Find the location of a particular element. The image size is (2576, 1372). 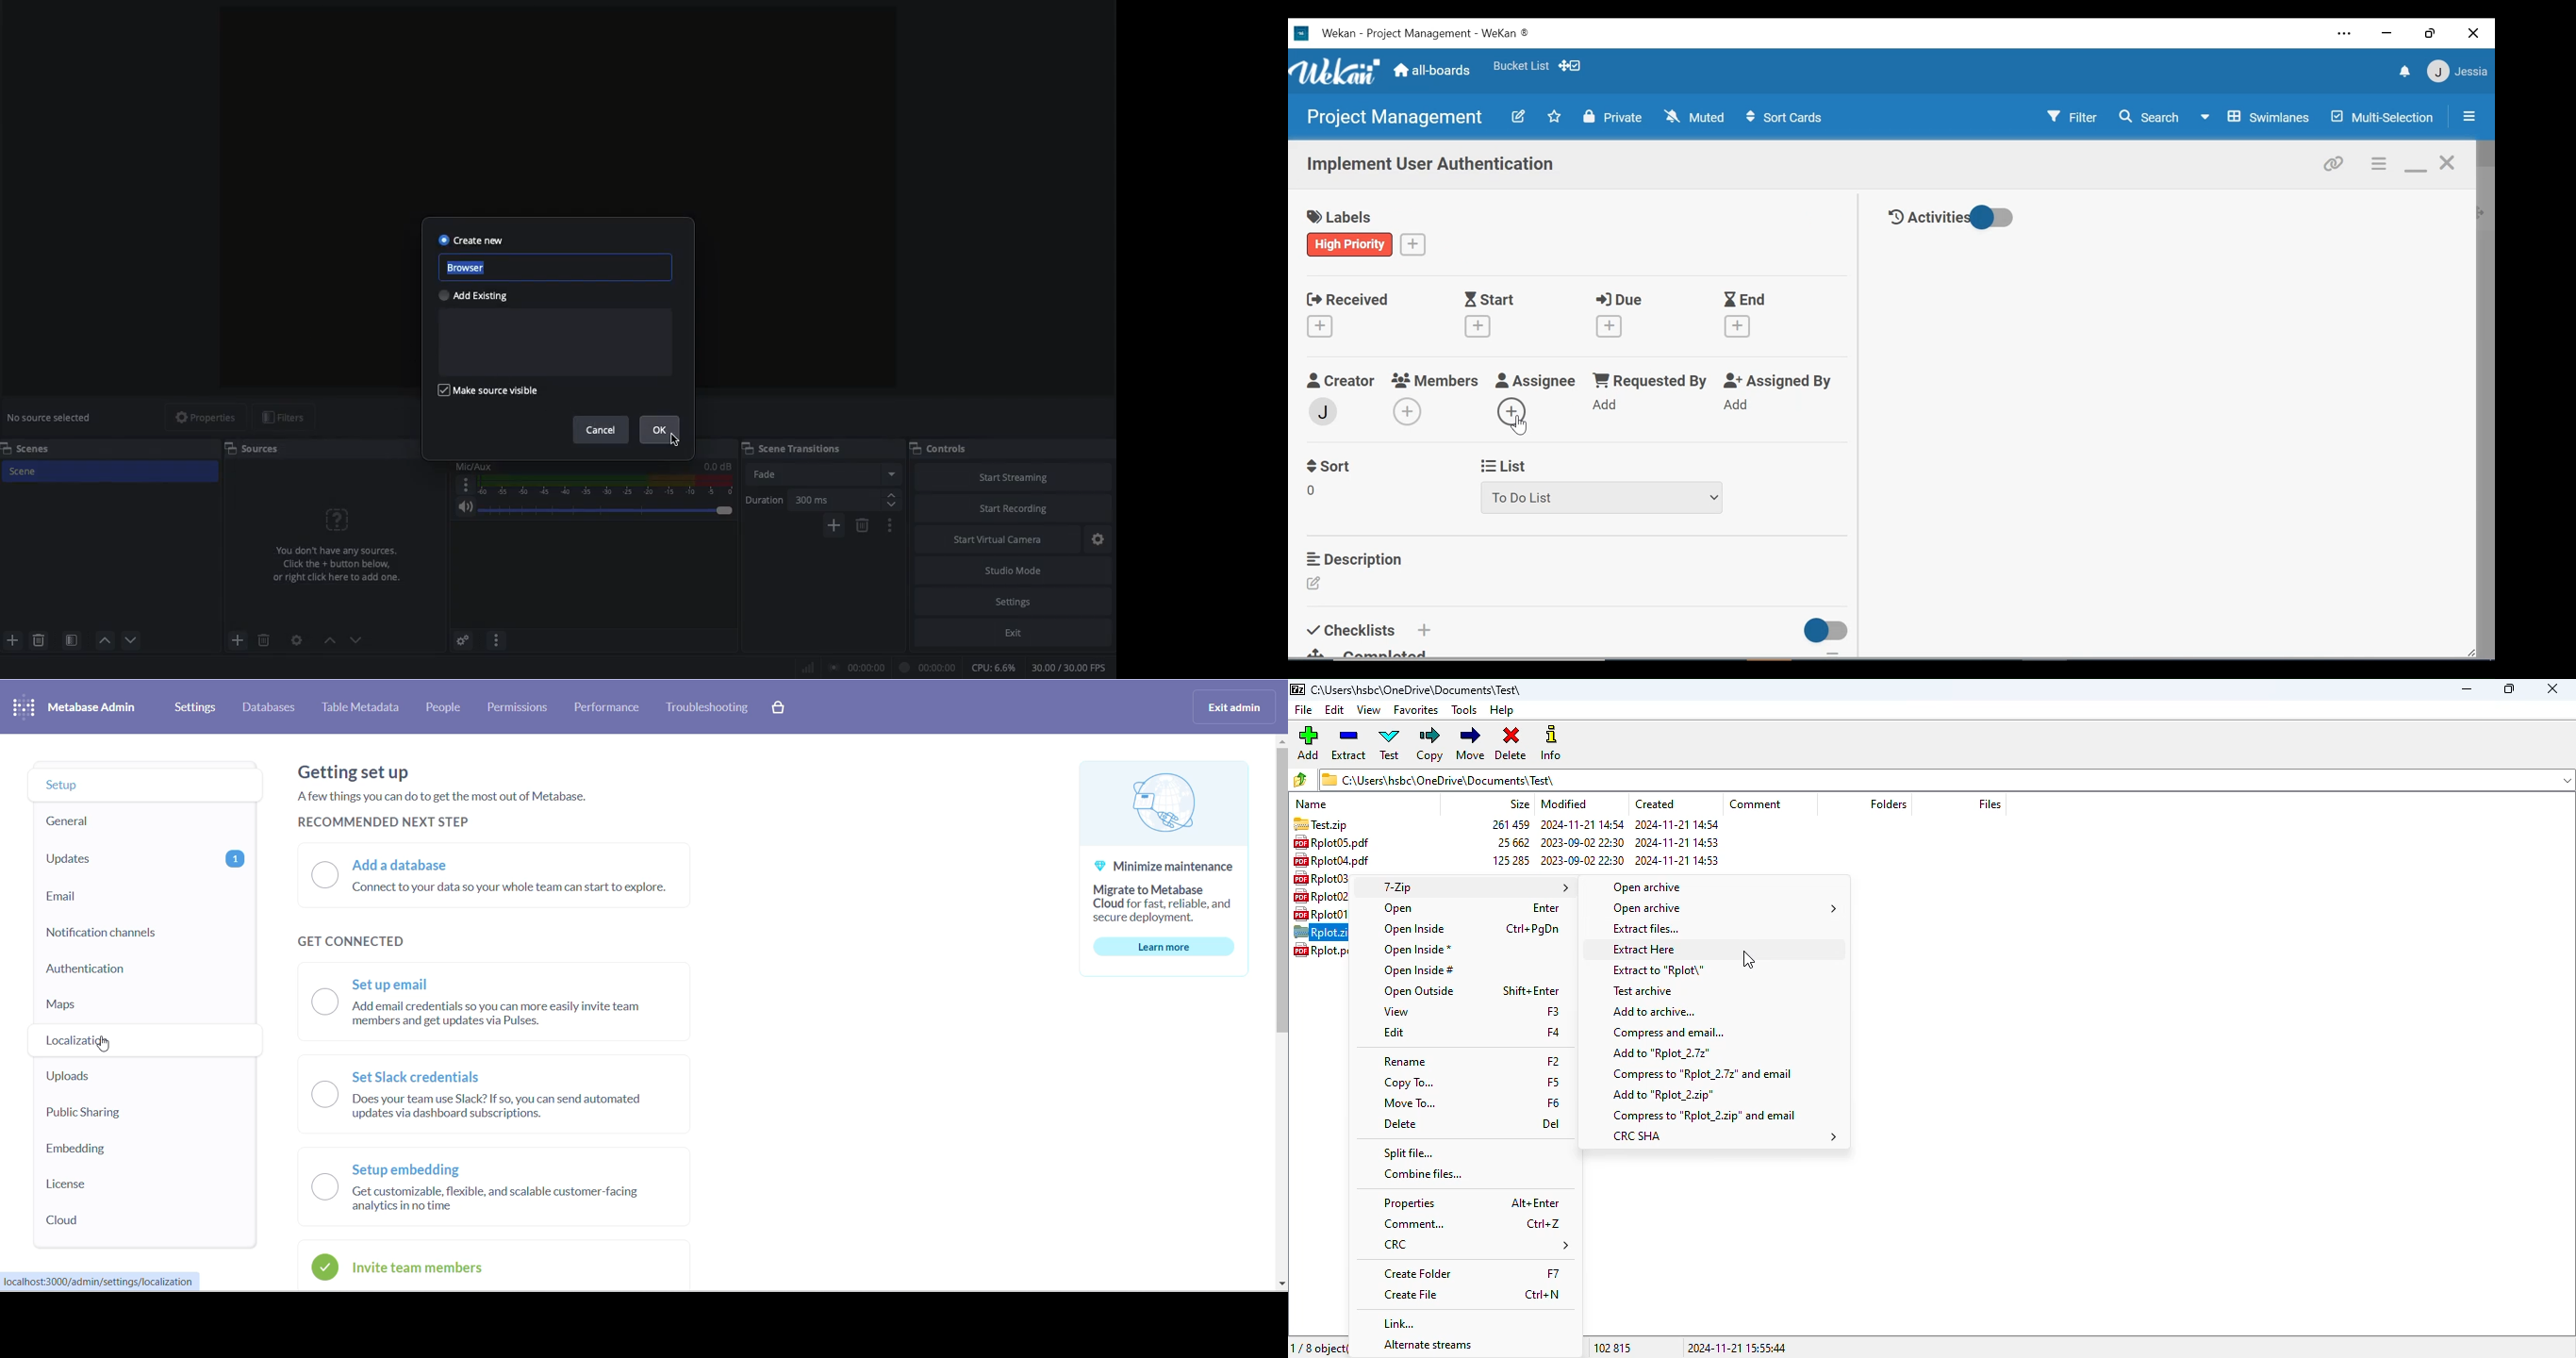

Assigned By is located at coordinates (1781, 382).